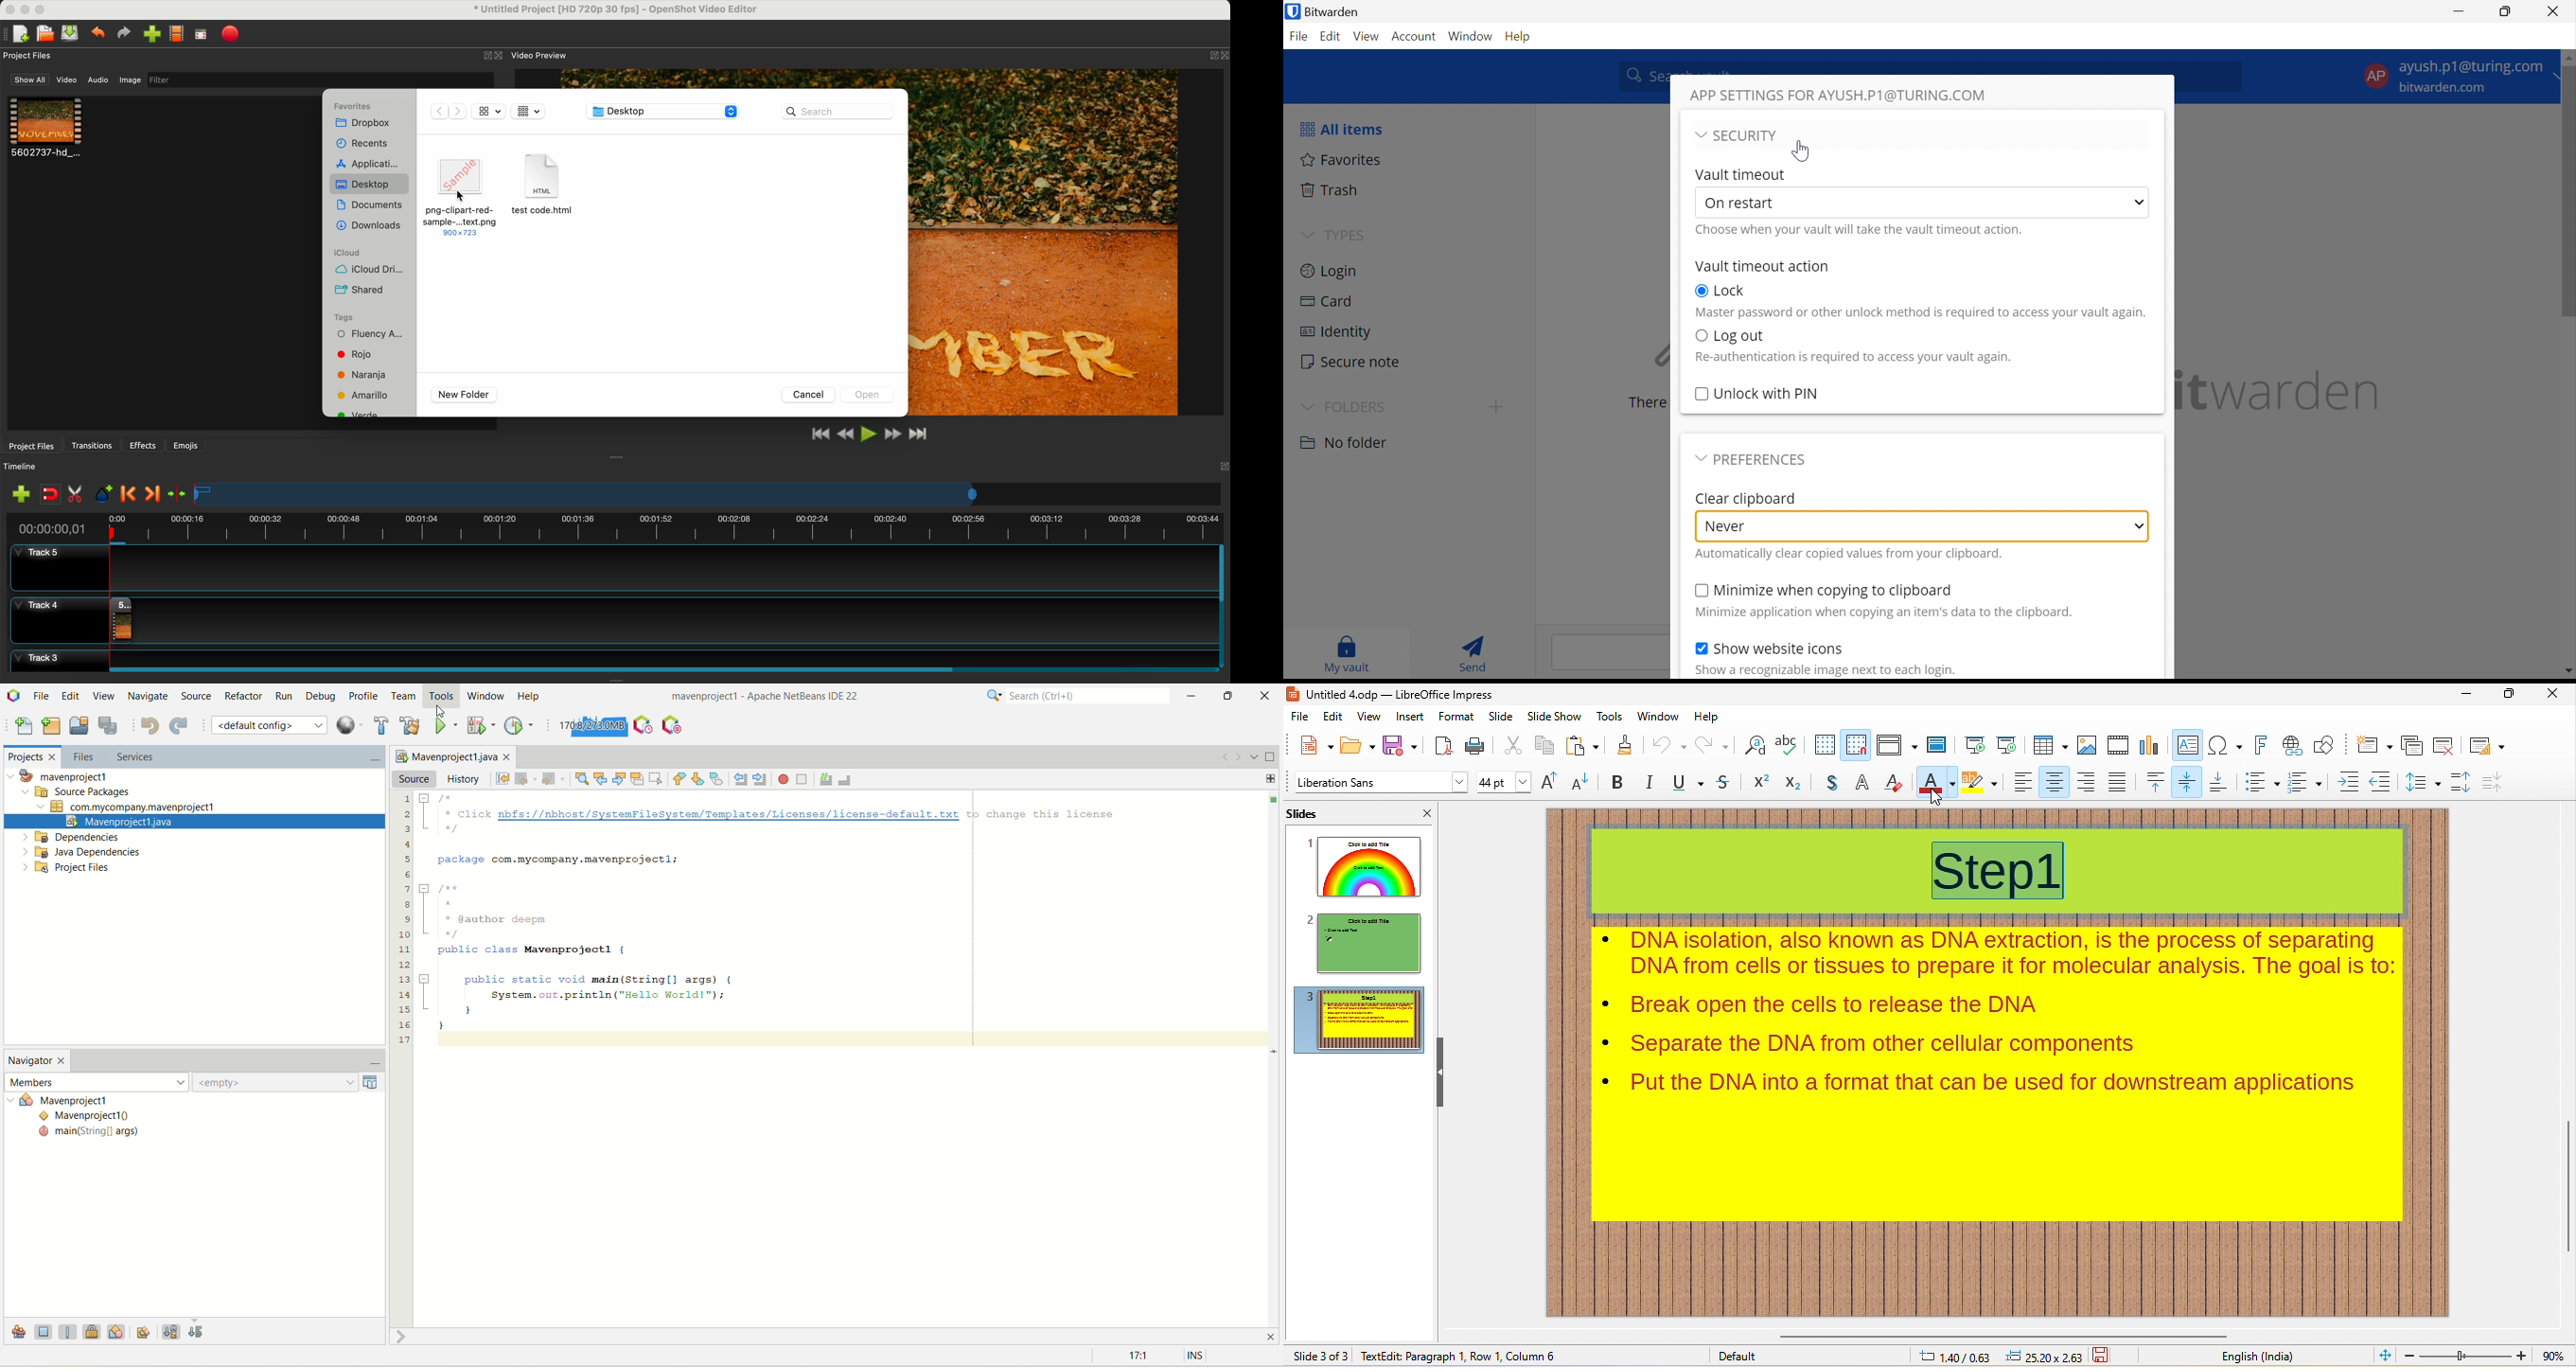 Image resolution: width=2576 pixels, height=1372 pixels. I want to click on cursor and object position changed, so click(2001, 1357).